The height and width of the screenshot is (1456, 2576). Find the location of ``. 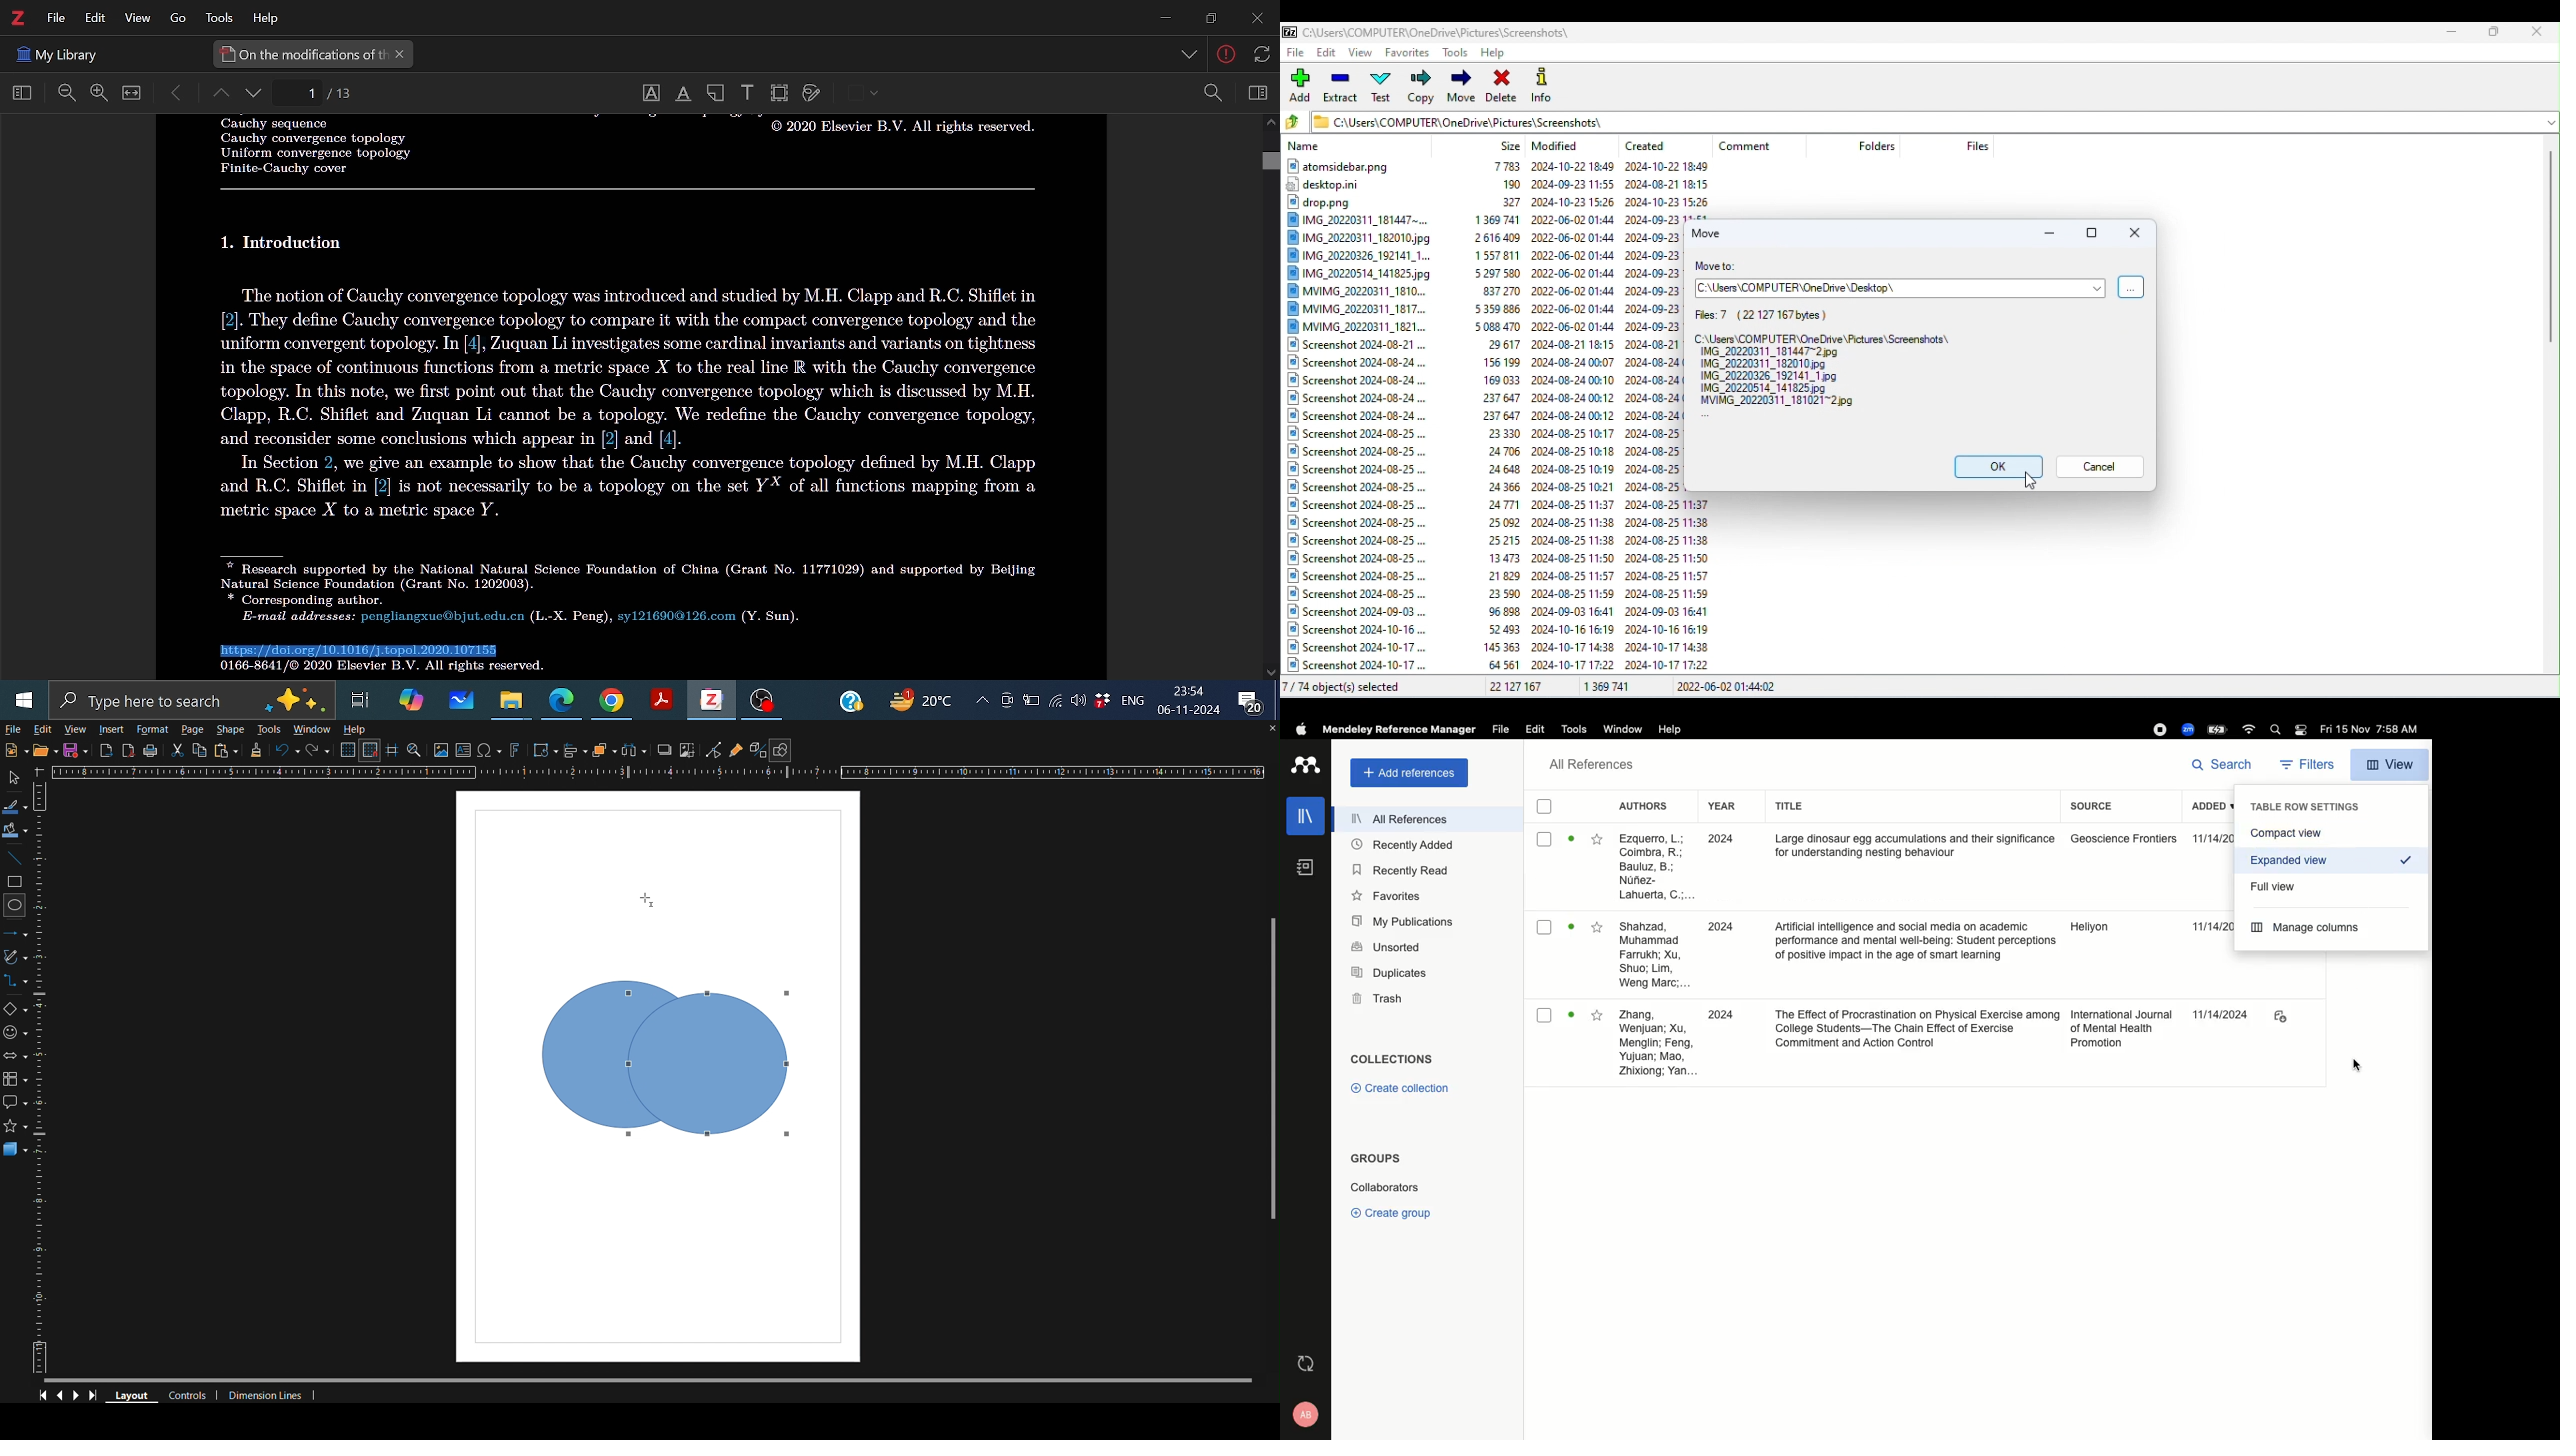

 is located at coordinates (1227, 57).